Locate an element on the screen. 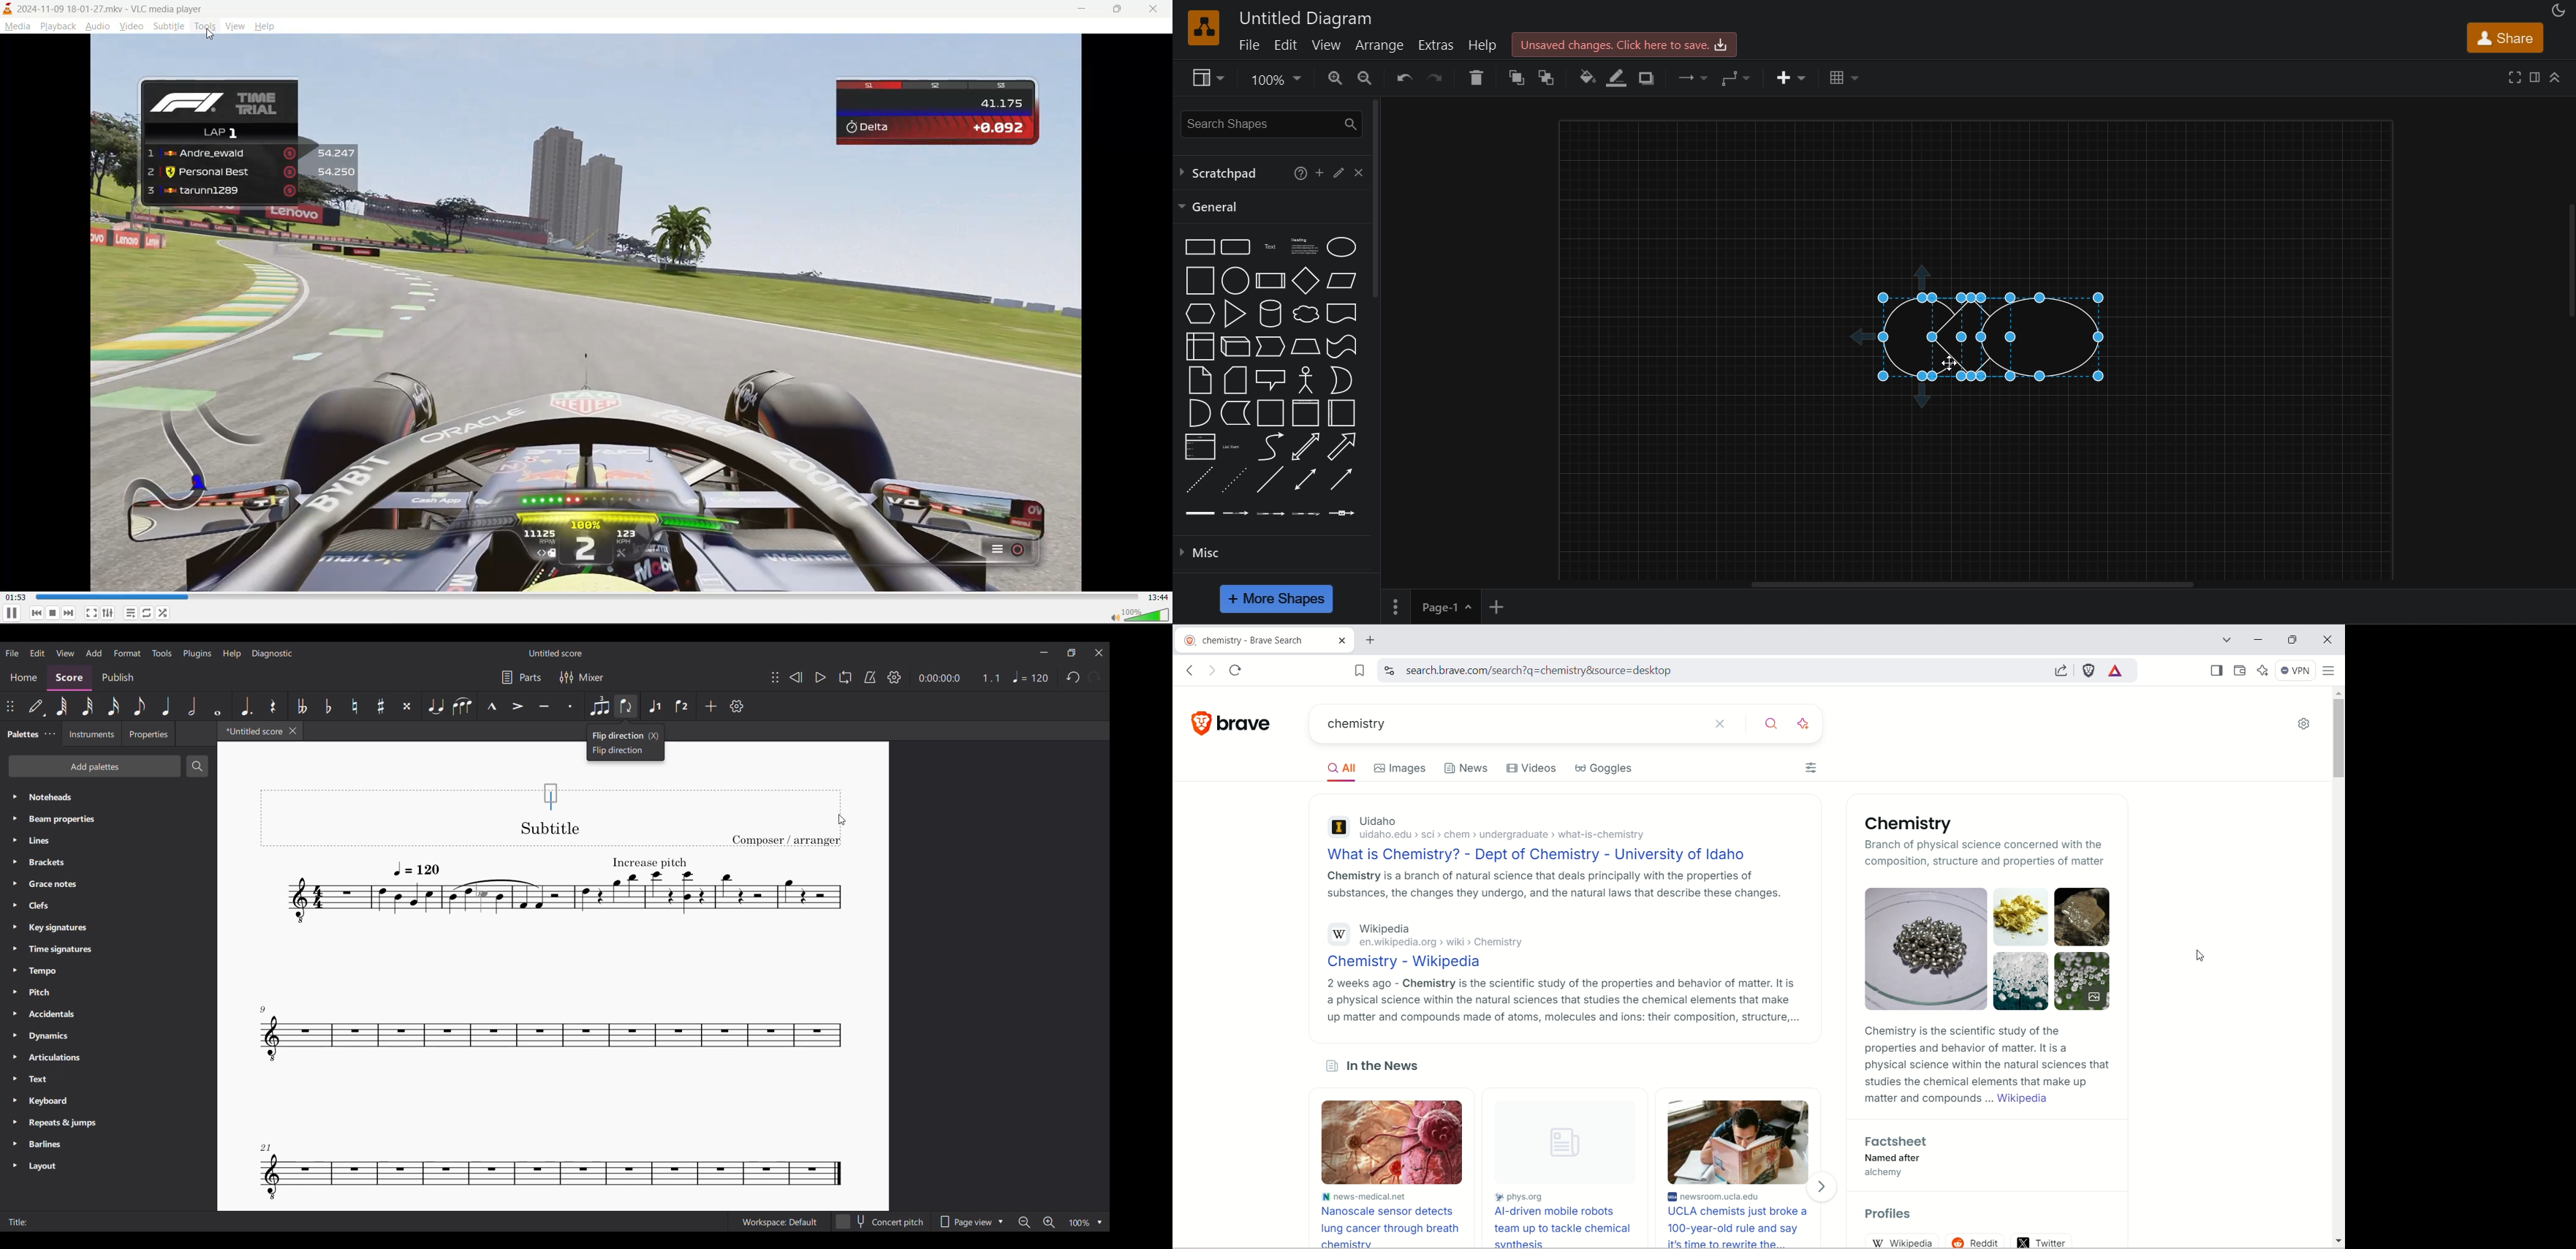  Workspace: Default is located at coordinates (780, 1221).